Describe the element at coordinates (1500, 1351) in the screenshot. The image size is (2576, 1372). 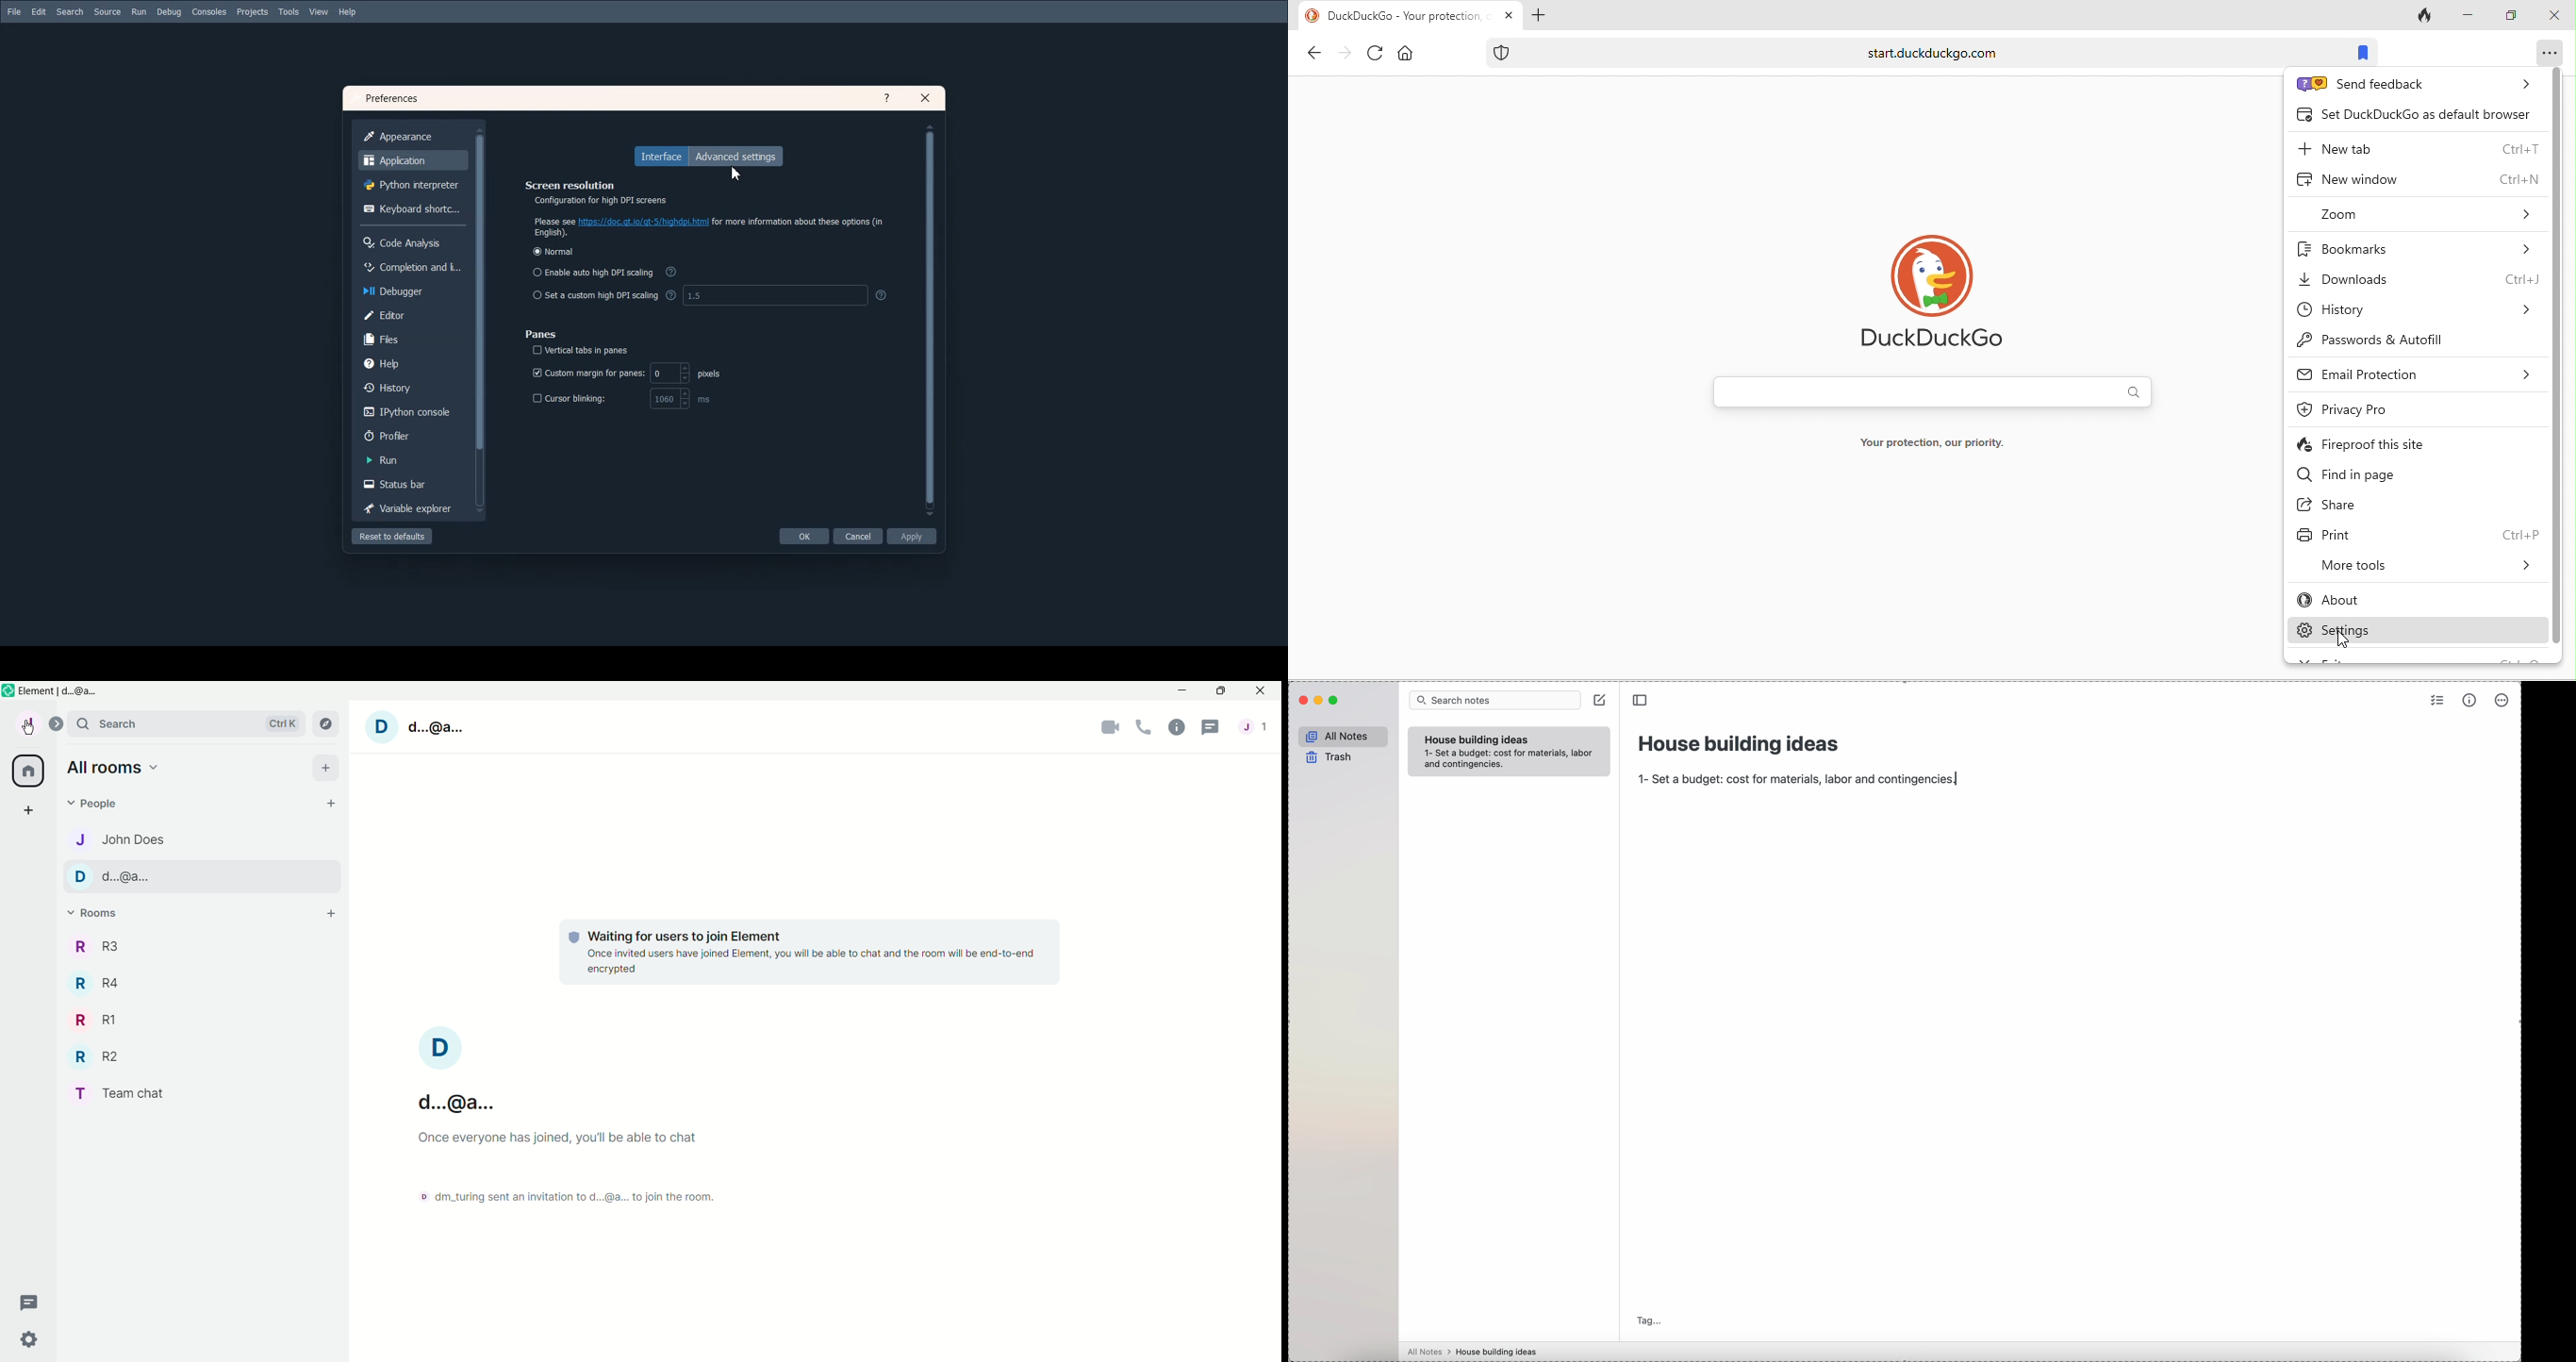
I see `house building ideas` at that location.